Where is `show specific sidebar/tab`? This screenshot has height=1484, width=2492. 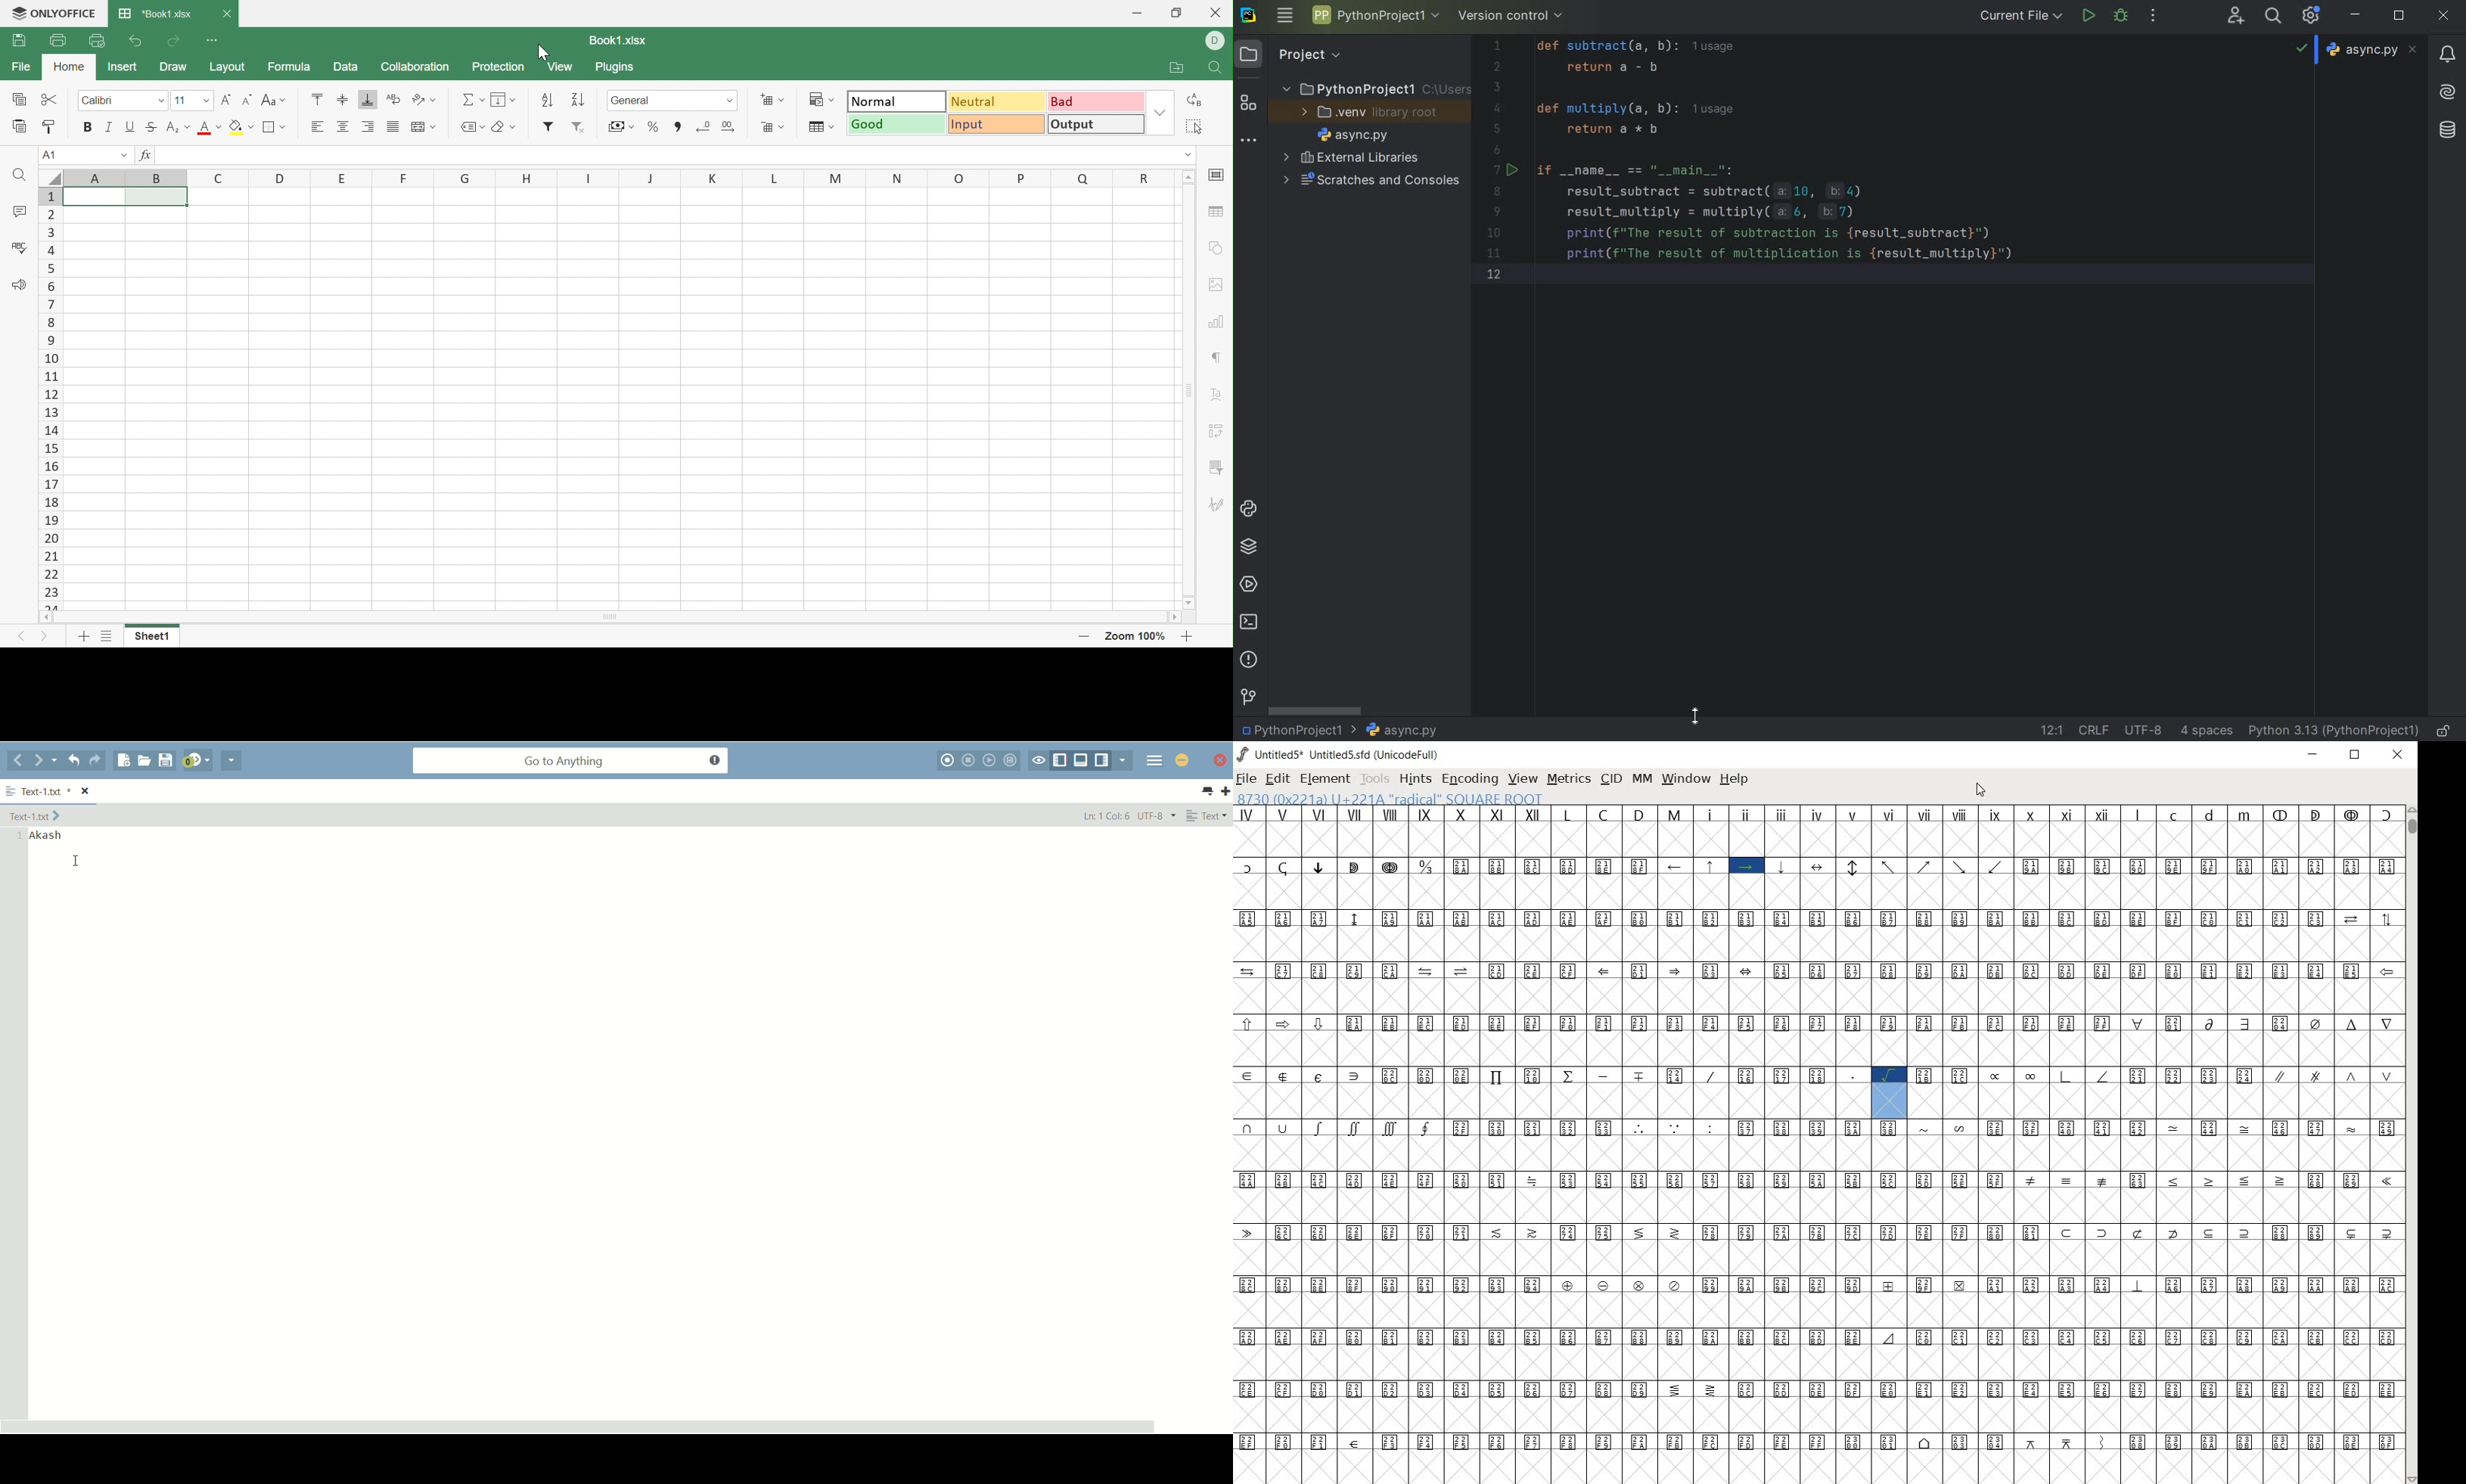 show specific sidebar/tab is located at coordinates (1123, 760).